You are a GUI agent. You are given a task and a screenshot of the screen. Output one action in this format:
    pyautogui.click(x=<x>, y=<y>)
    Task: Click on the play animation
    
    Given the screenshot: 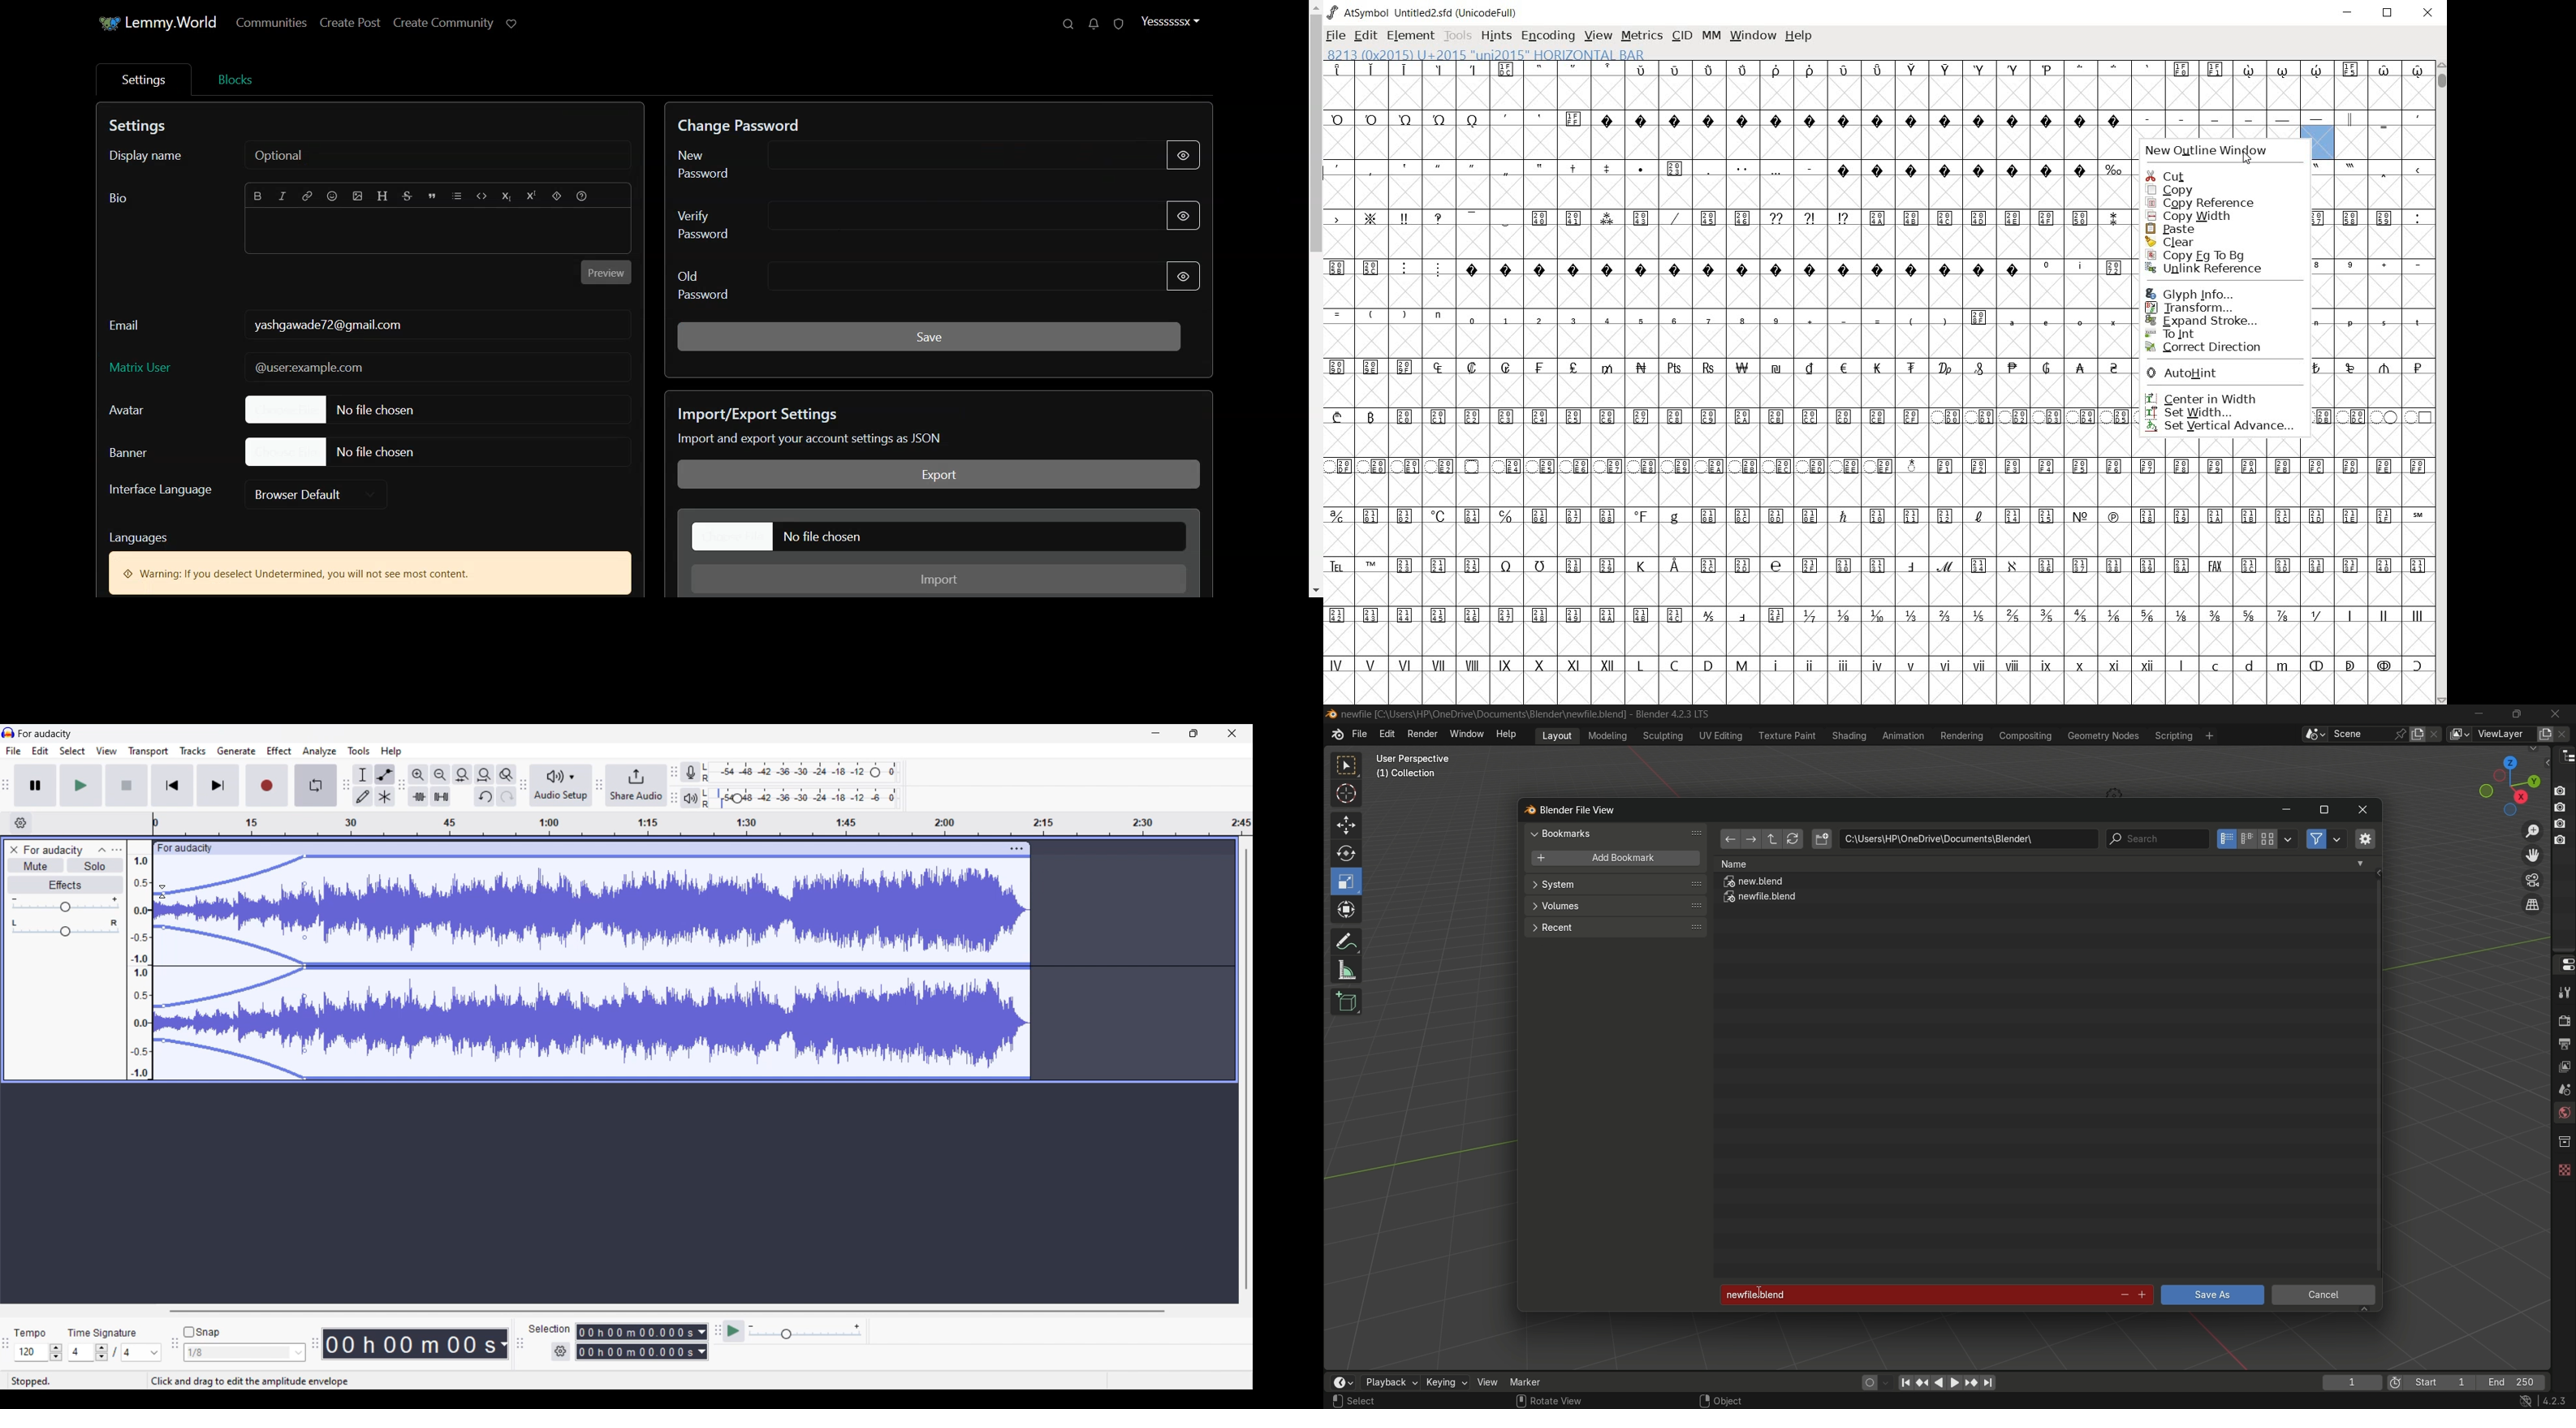 What is the action you would take?
    pyautogui.click(x=1947, y=1382)
    